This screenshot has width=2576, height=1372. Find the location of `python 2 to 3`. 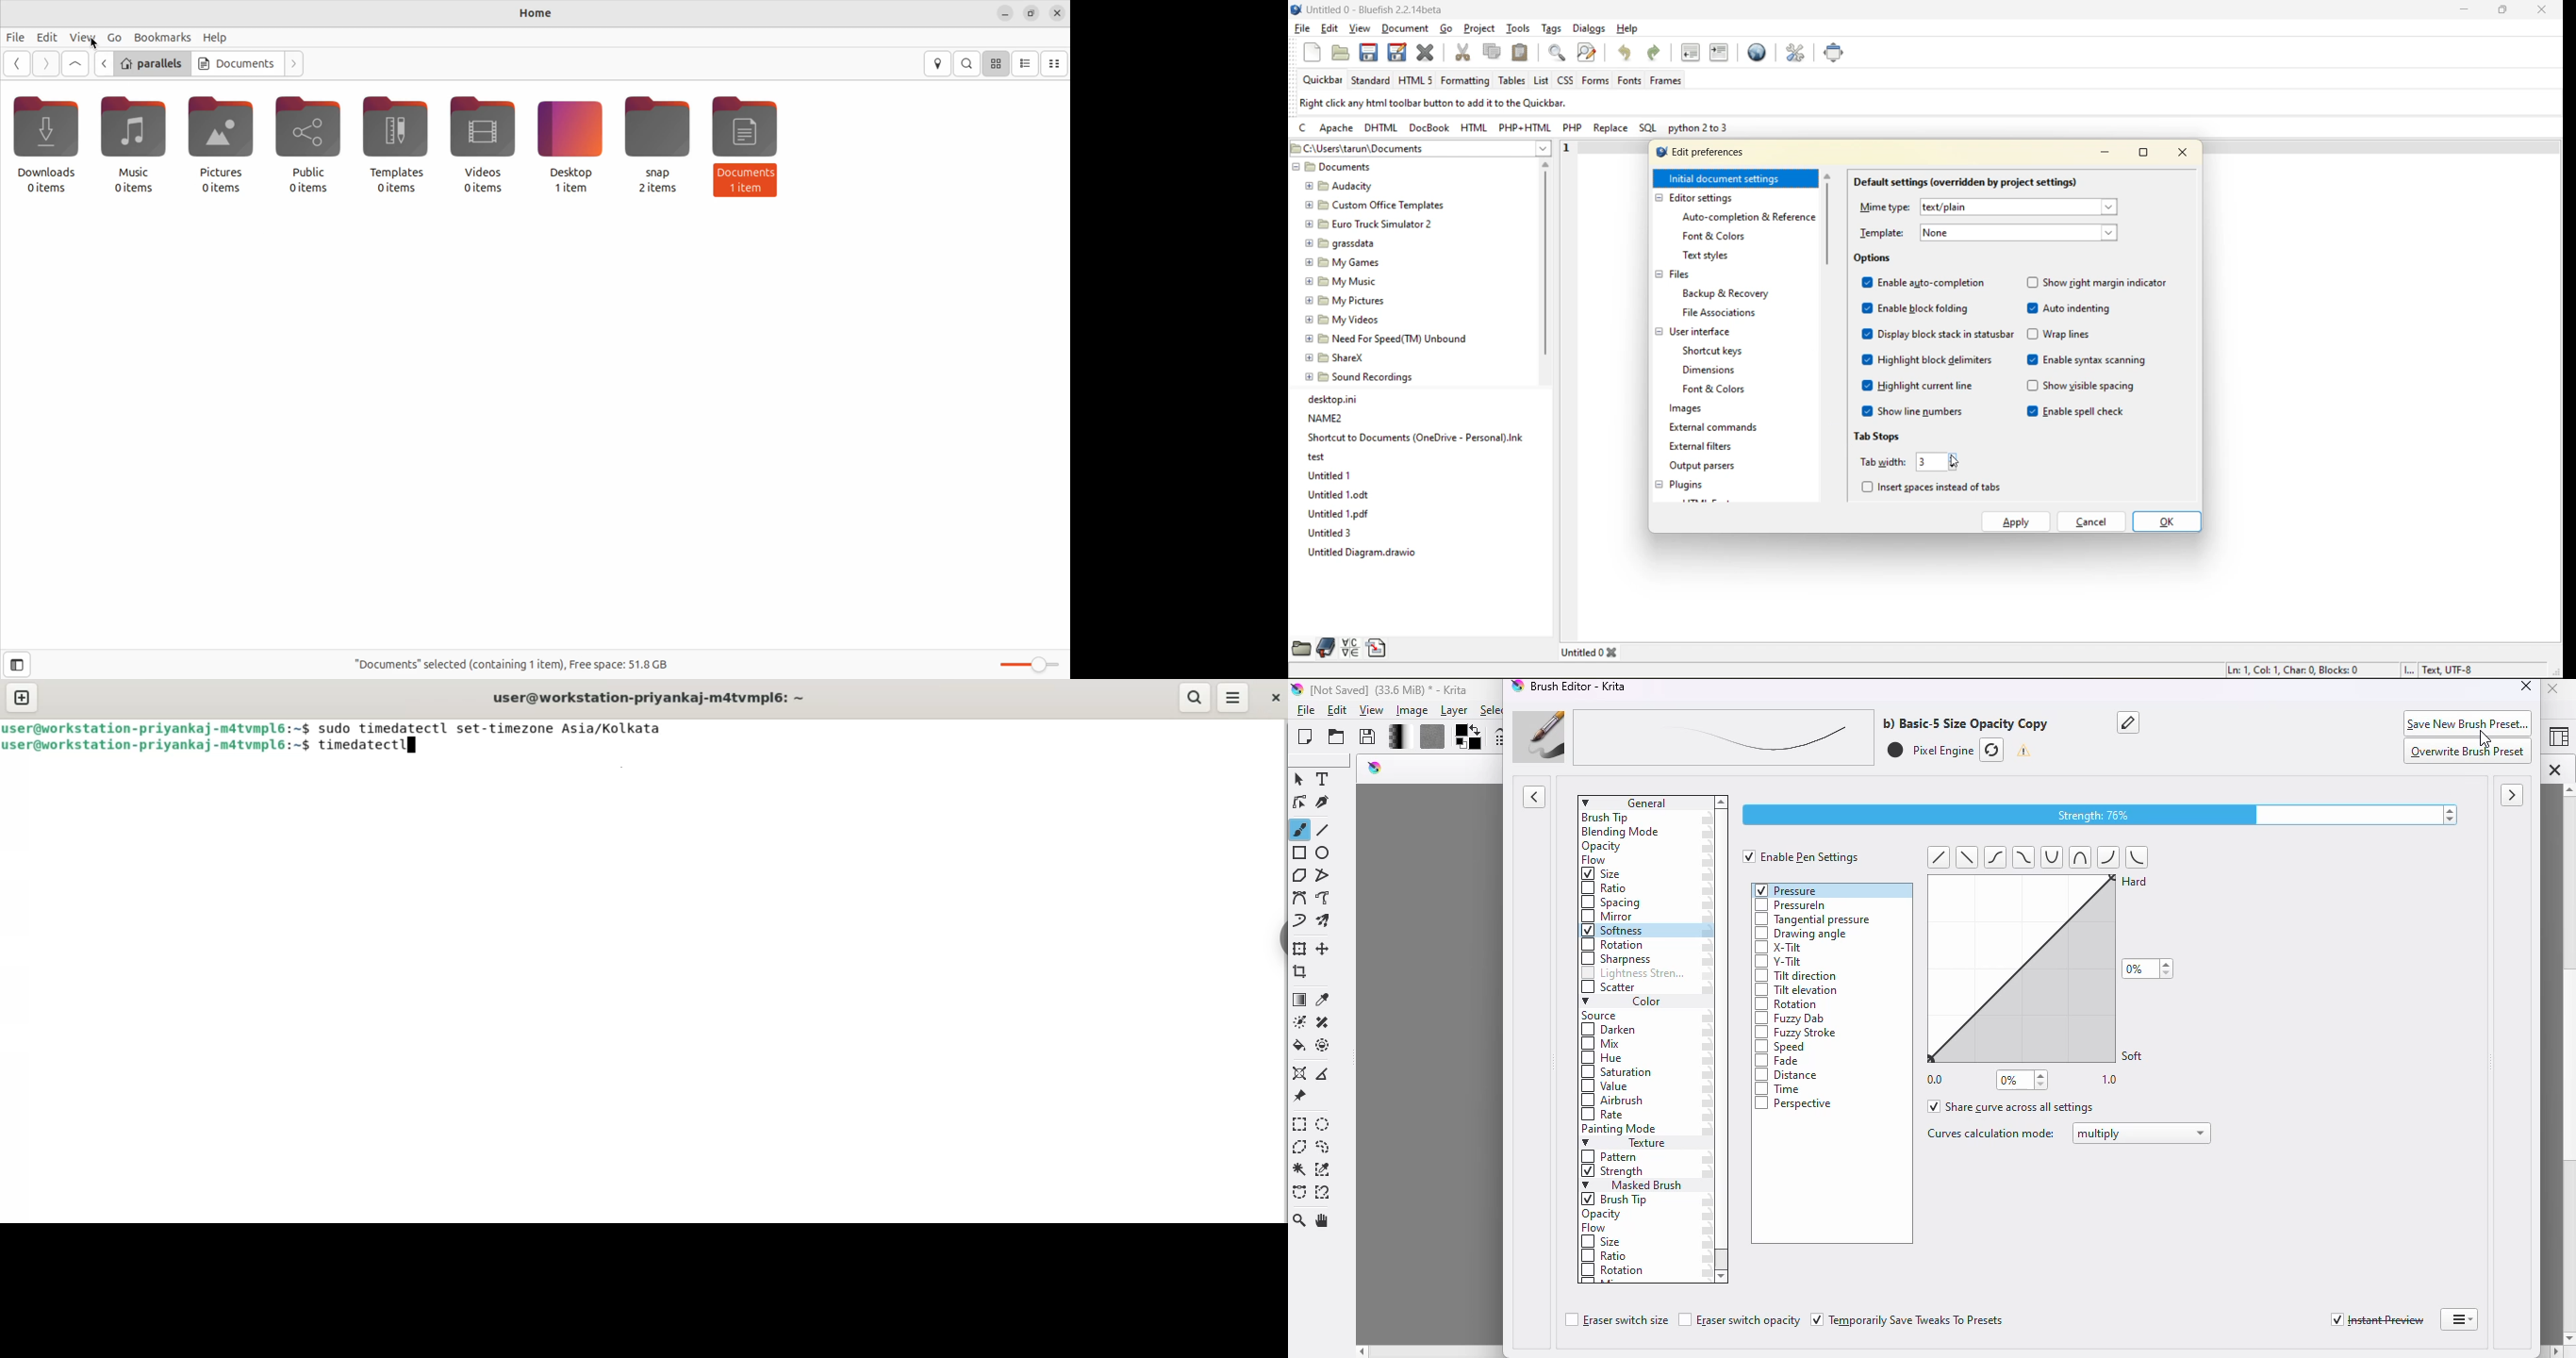

python 2 to 3 is located at coordinates (1701, 130).